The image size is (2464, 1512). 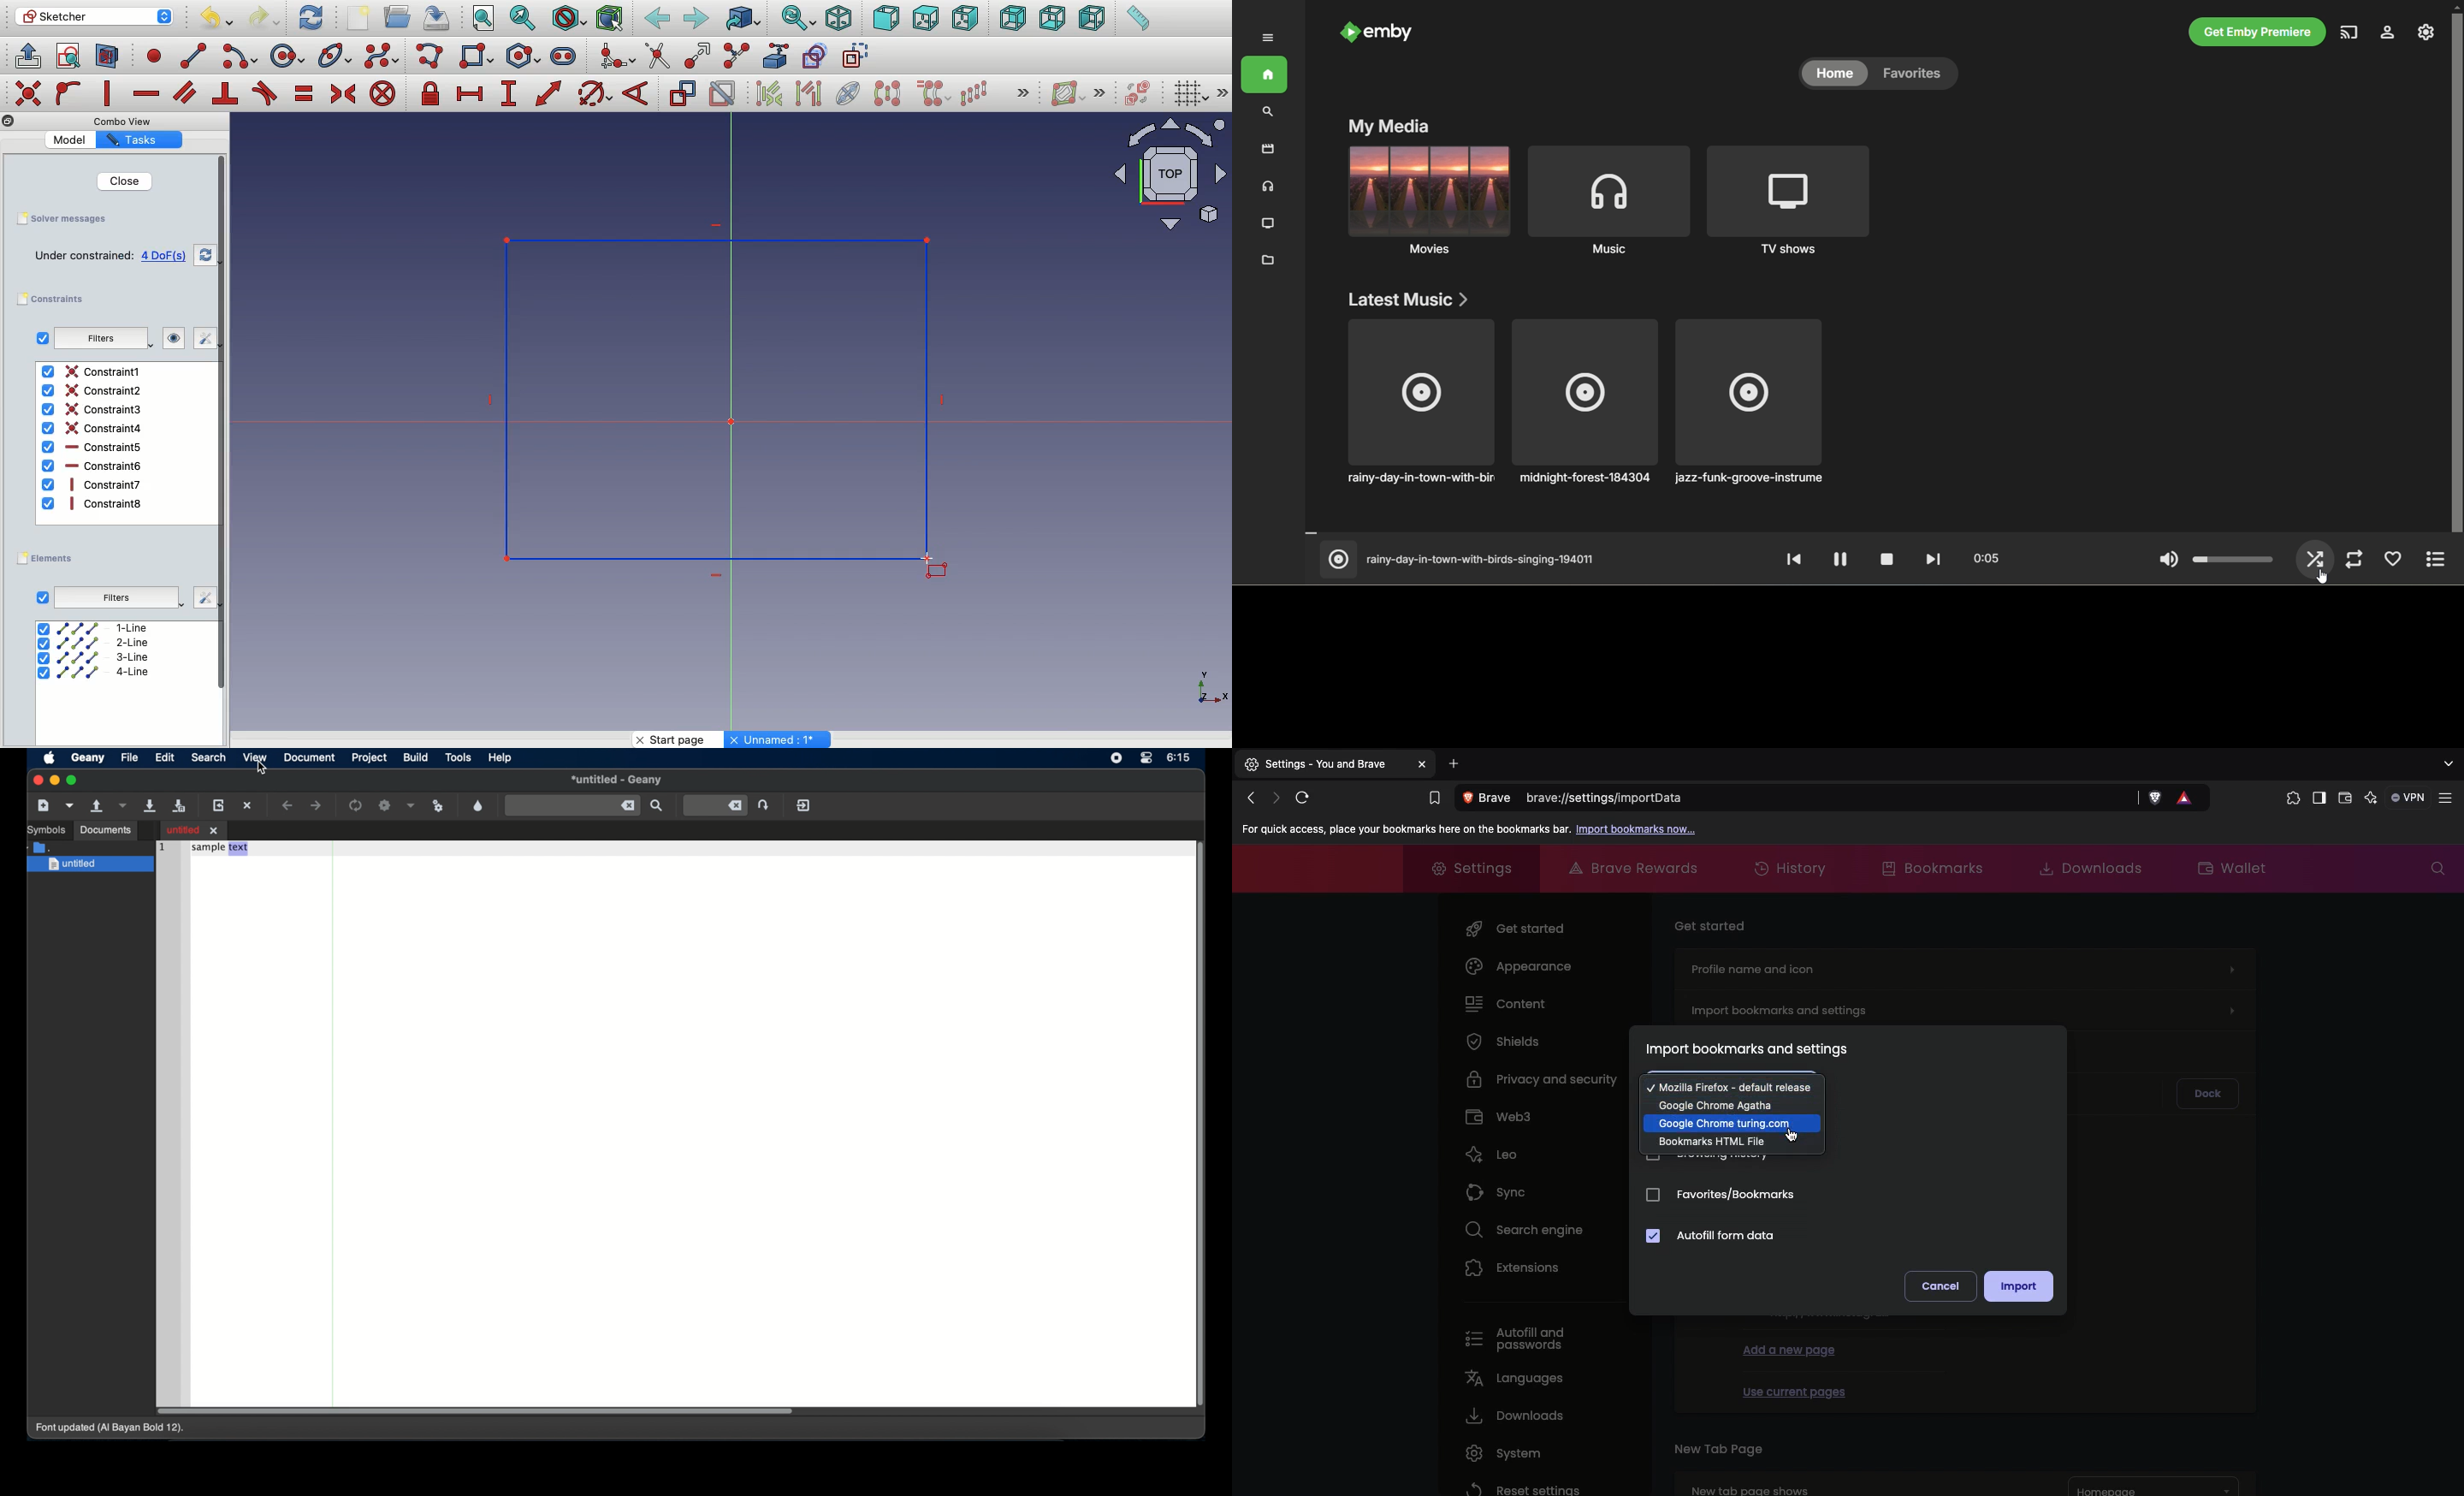 I want to click on Trim edge, so click(x=658, y=56).